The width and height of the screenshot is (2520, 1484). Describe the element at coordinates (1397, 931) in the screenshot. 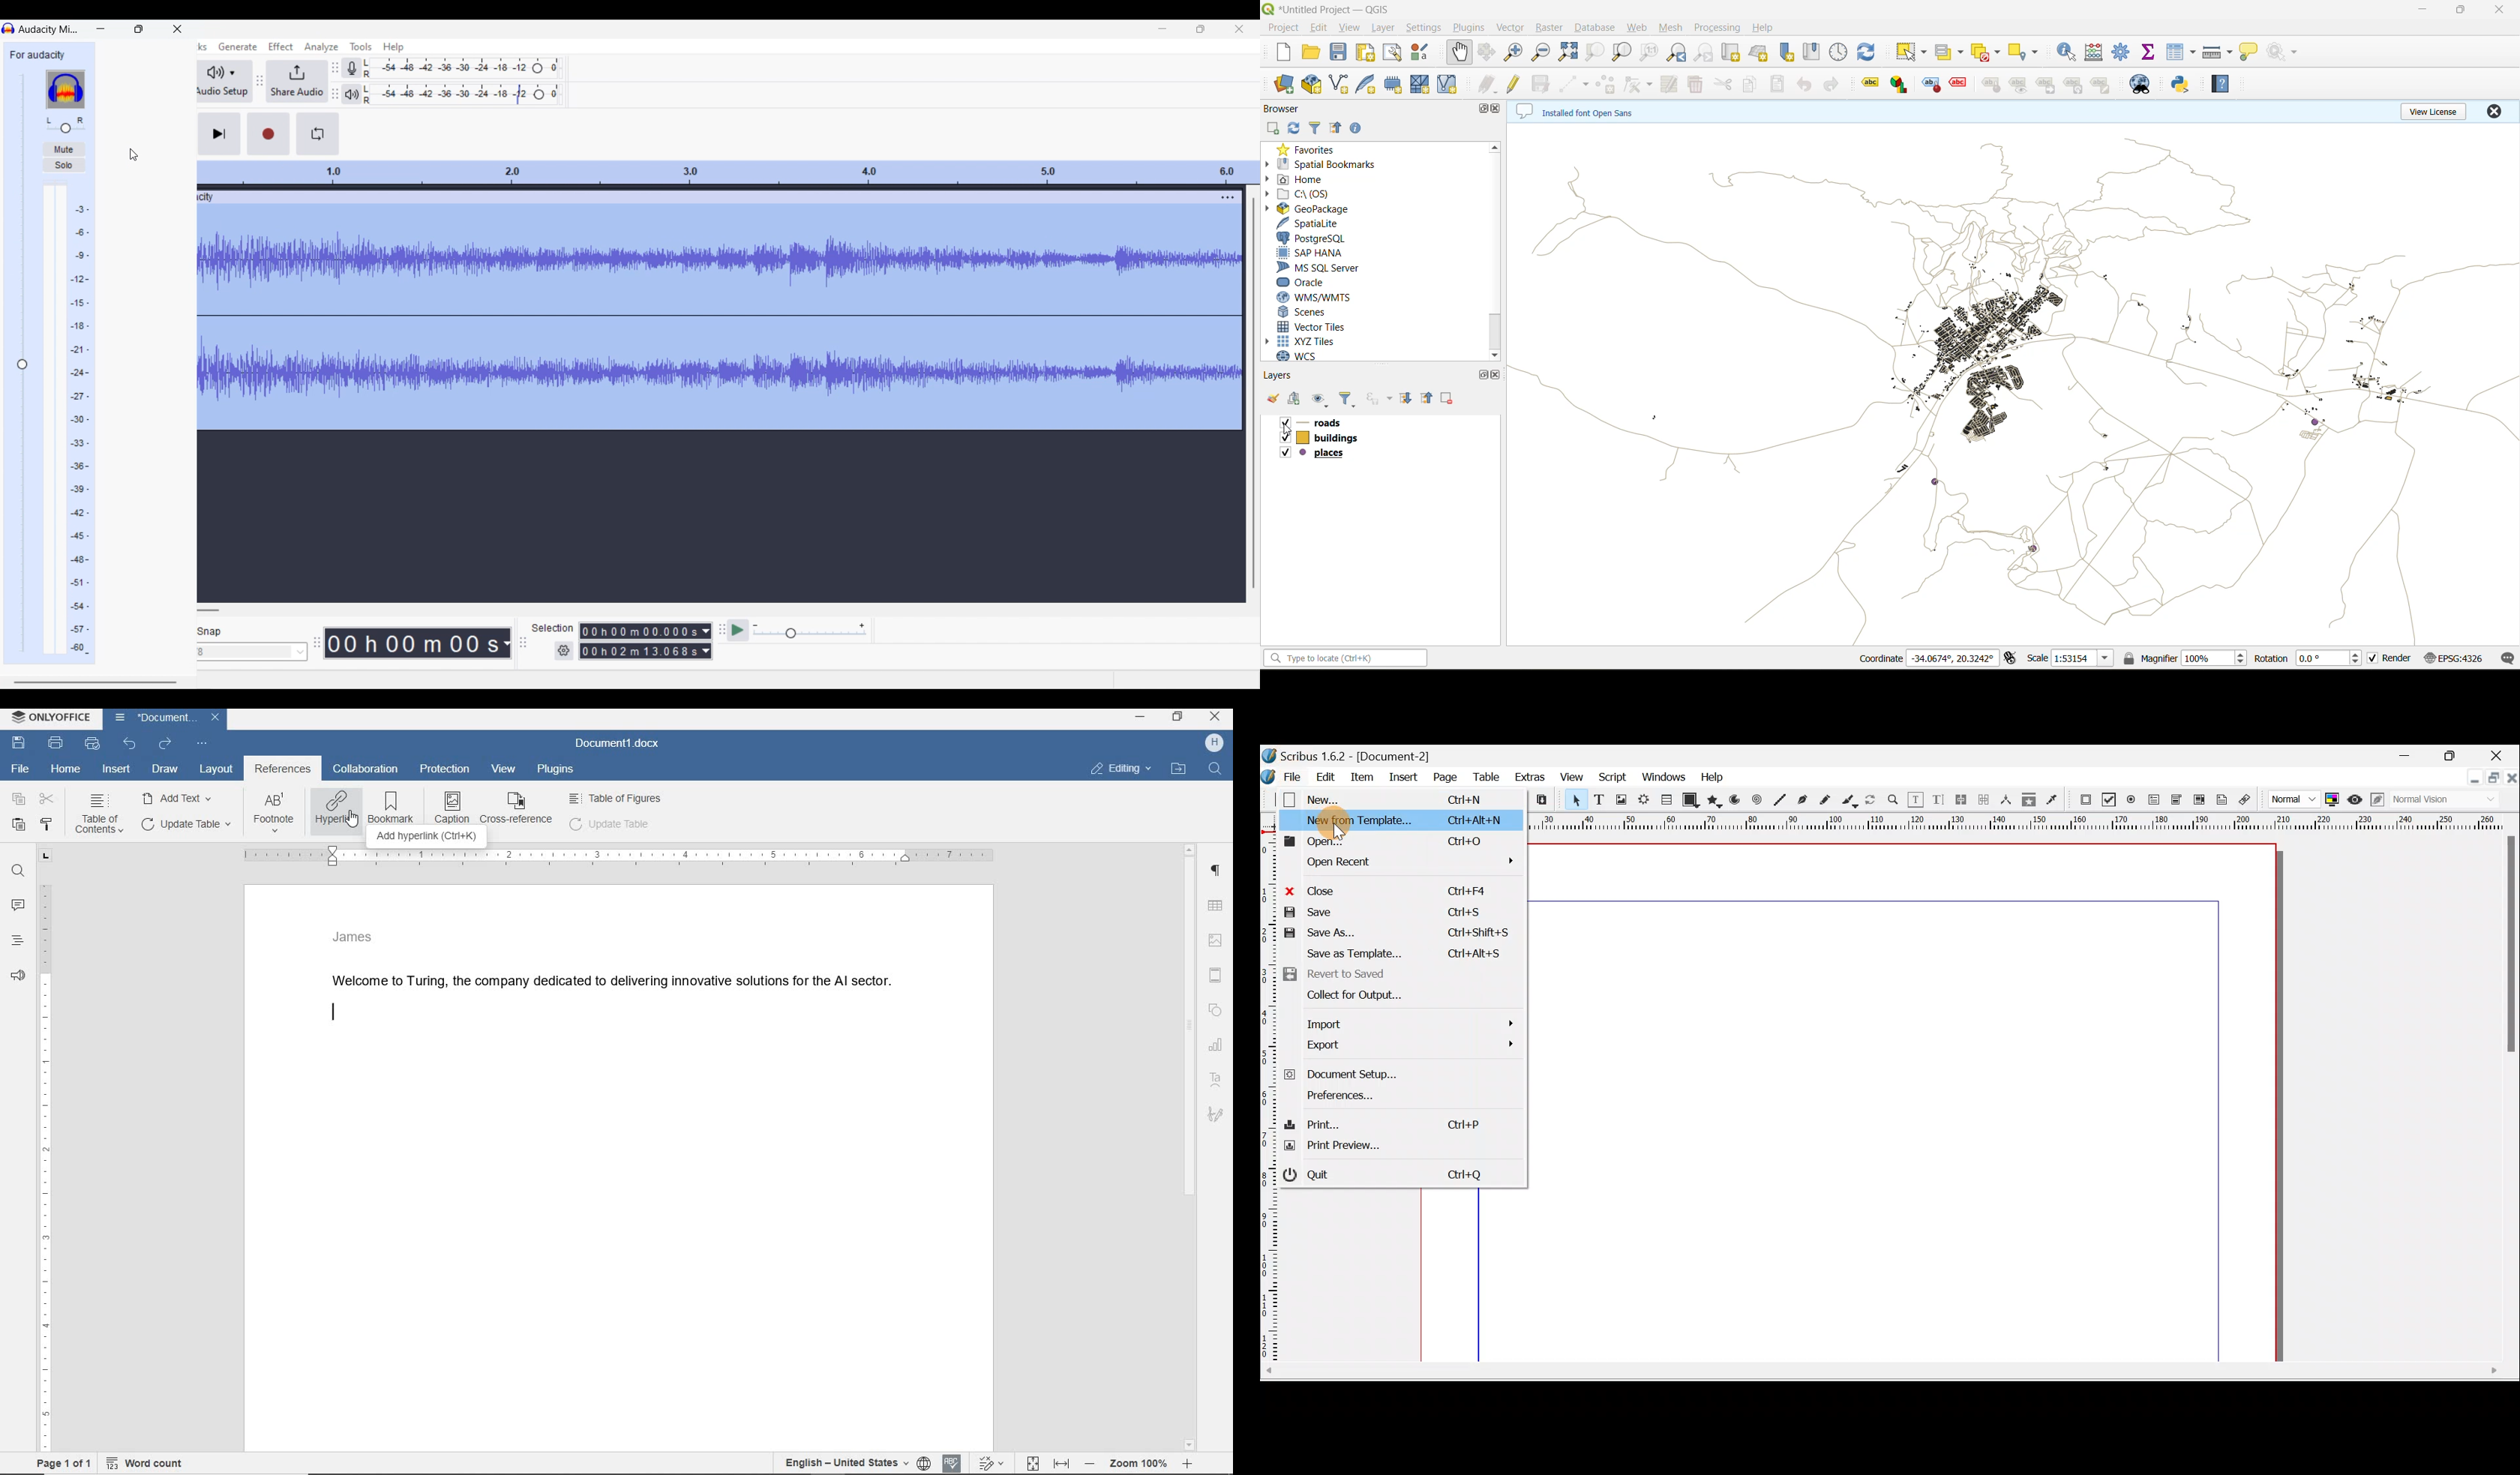

I see `Save as` at that location.